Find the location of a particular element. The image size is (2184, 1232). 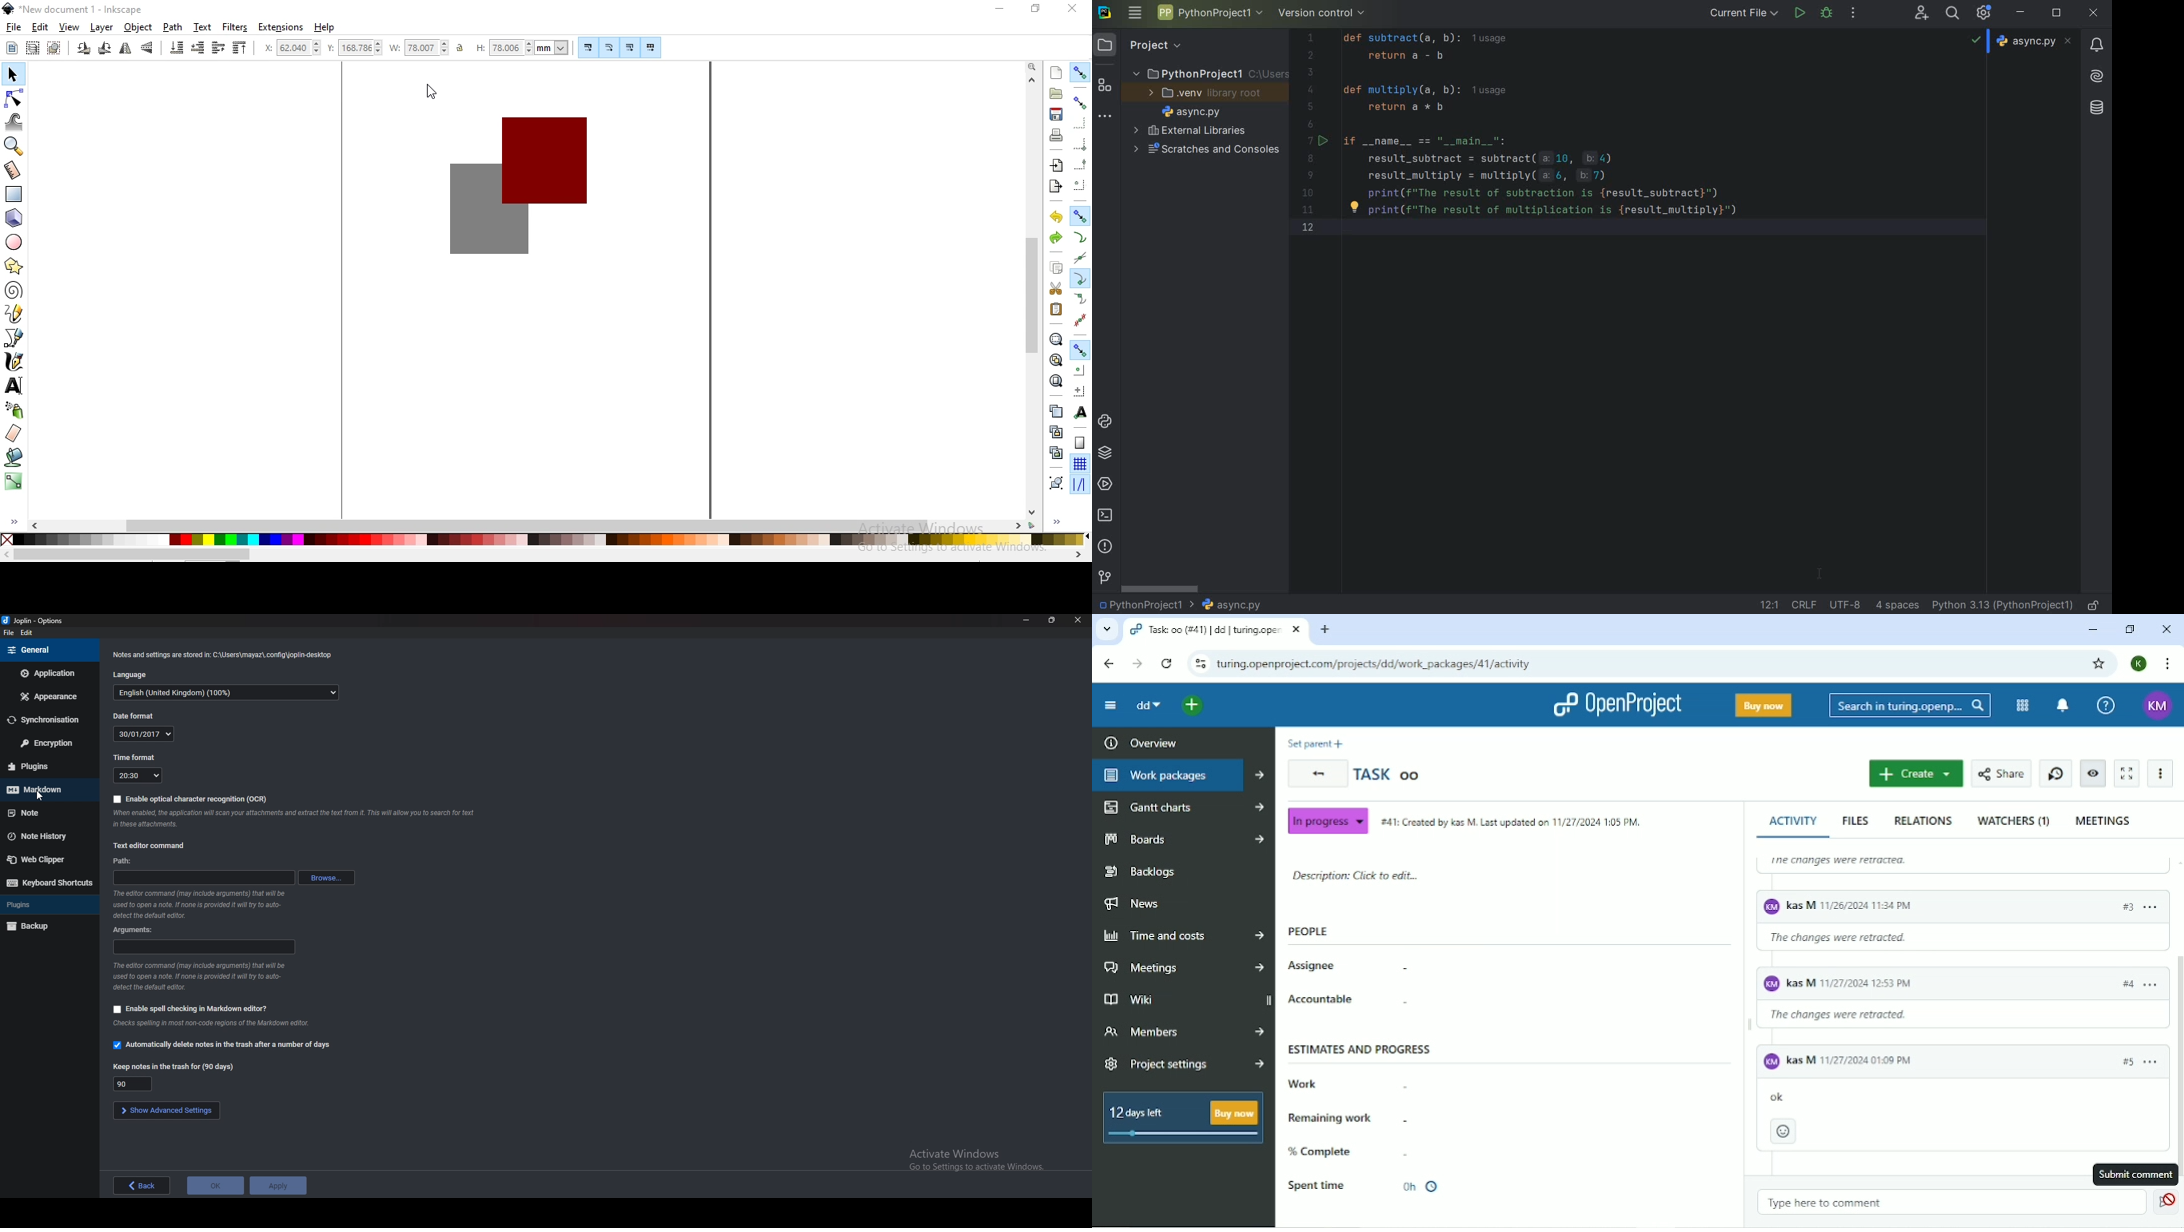

snap an items rotation is located at coordinates (1081, 392).